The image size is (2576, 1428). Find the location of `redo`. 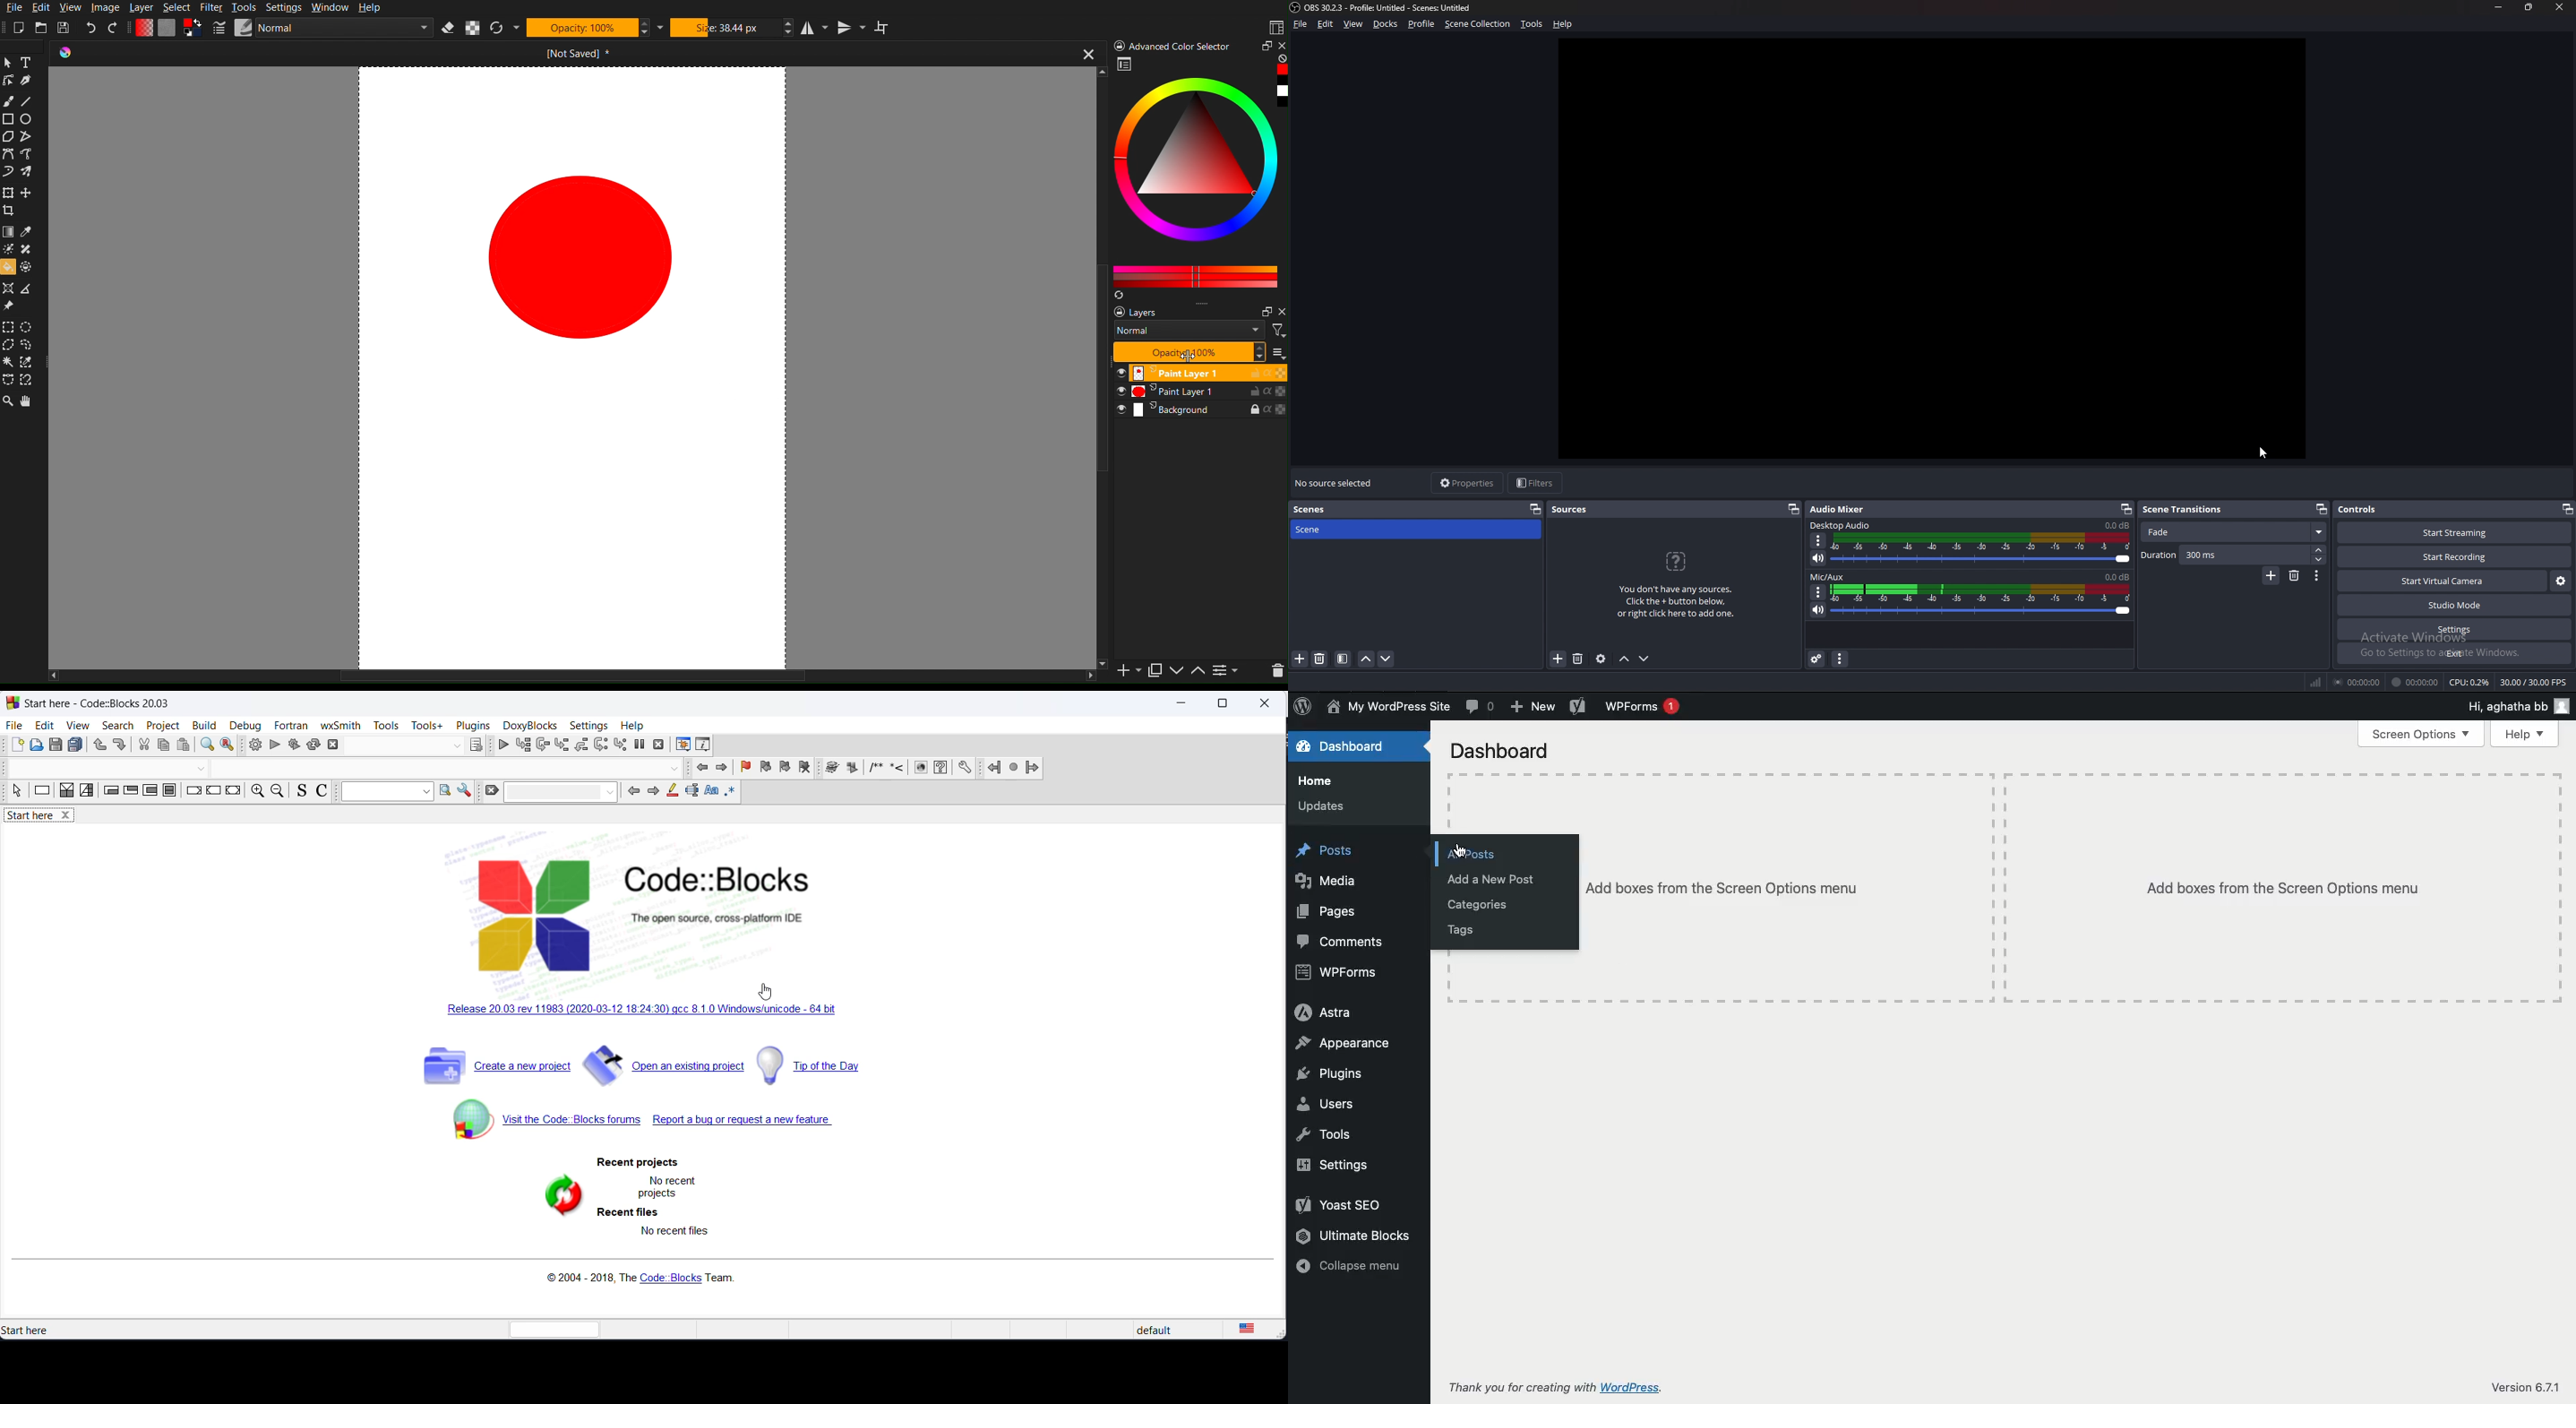

redo is located at coordinates (121, 747).